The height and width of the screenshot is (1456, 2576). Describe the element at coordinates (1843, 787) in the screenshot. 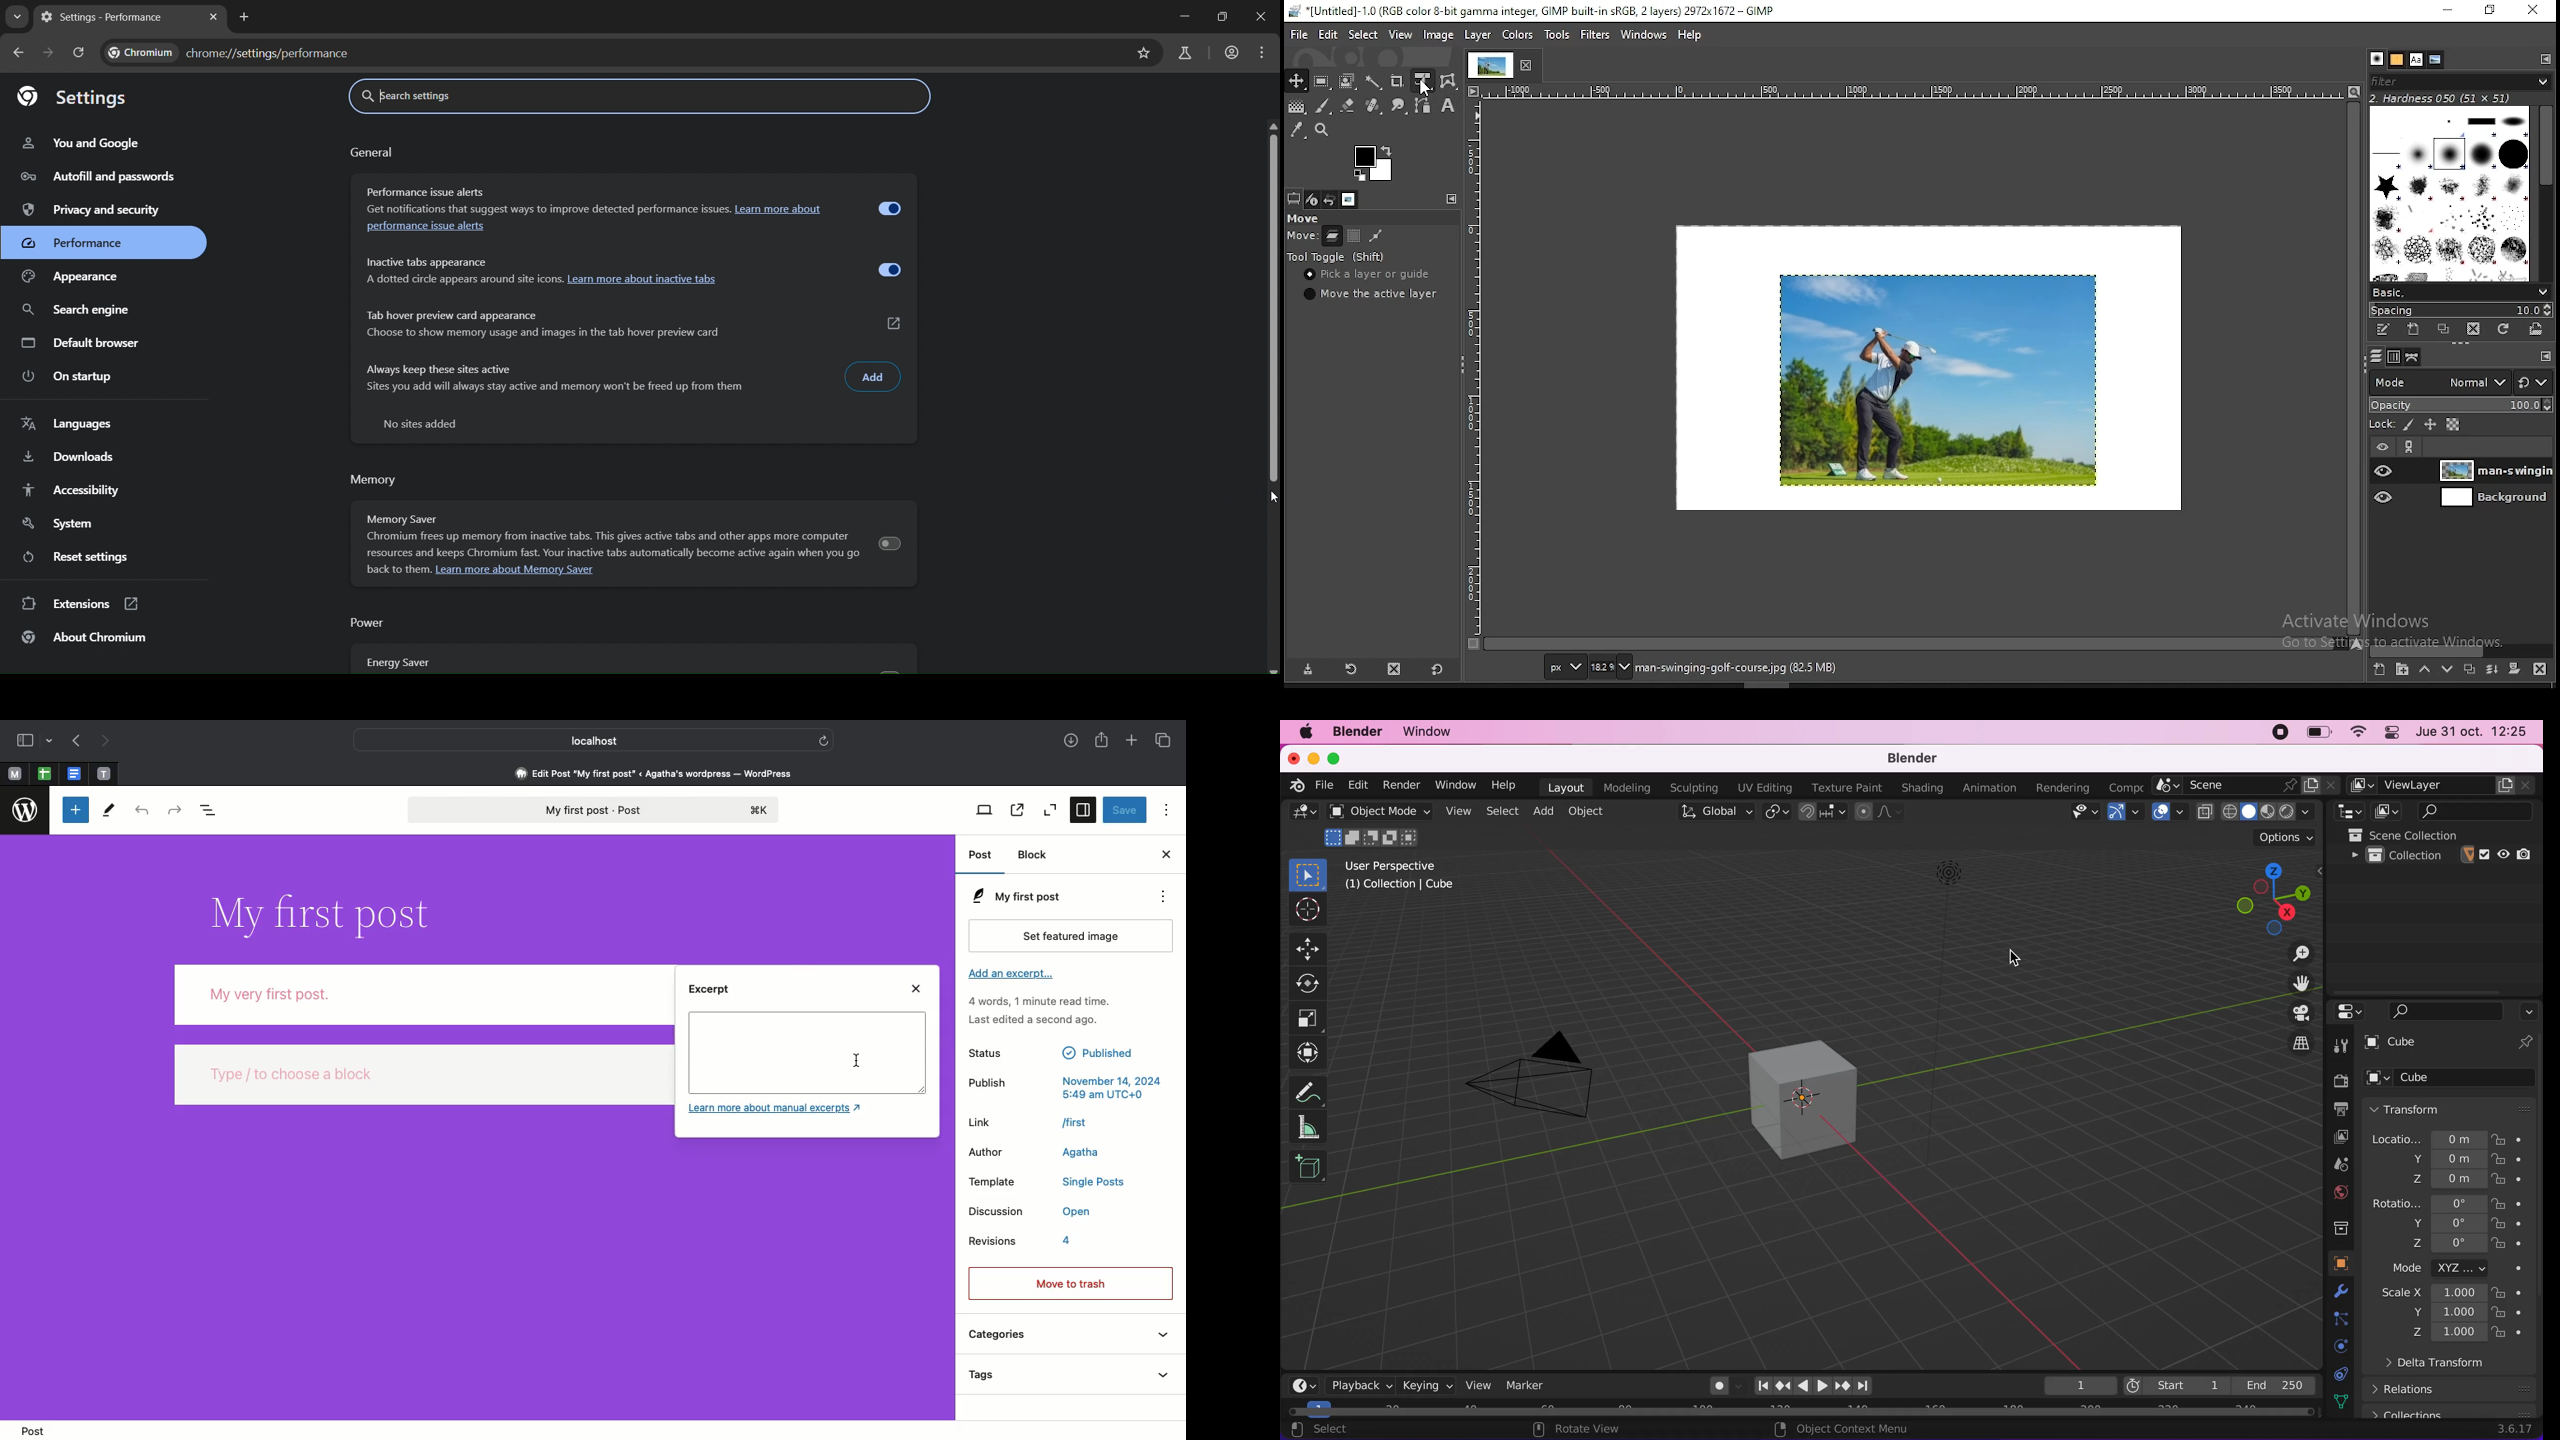

I see `texture paint` at that location.